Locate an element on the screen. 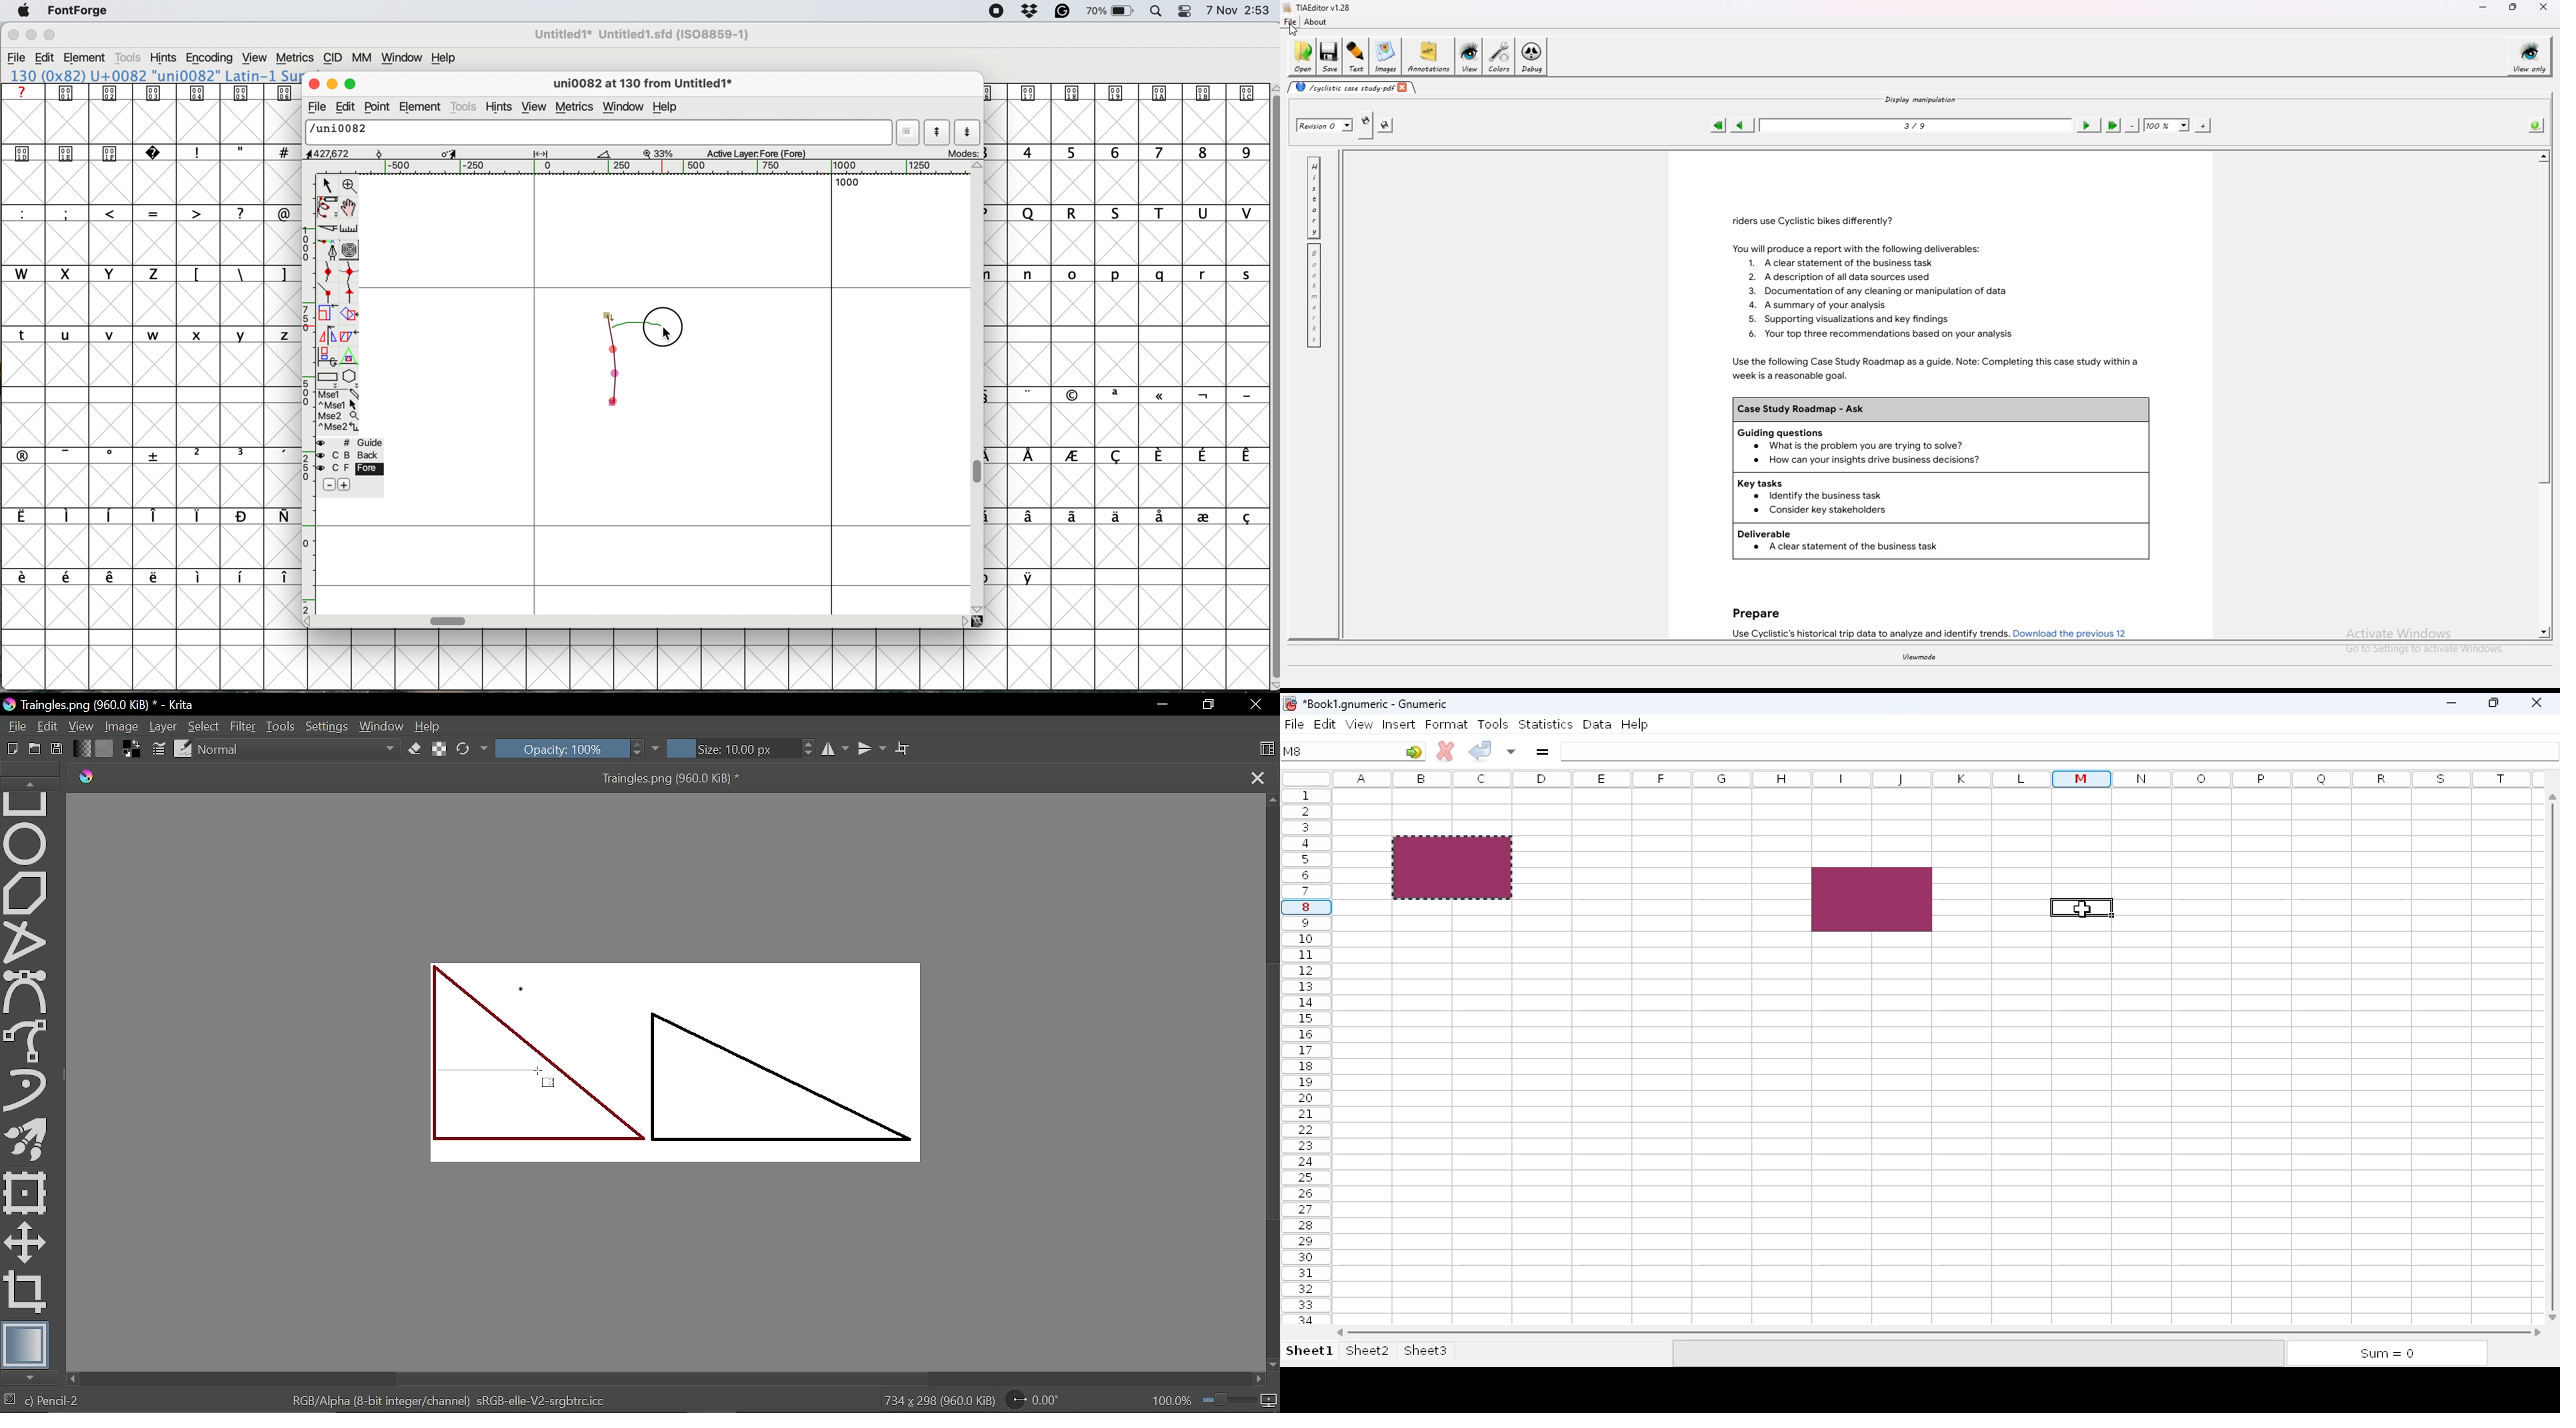 This screenshot has height=1428, width=2576. statistics is located at coordinates (1545, 724).